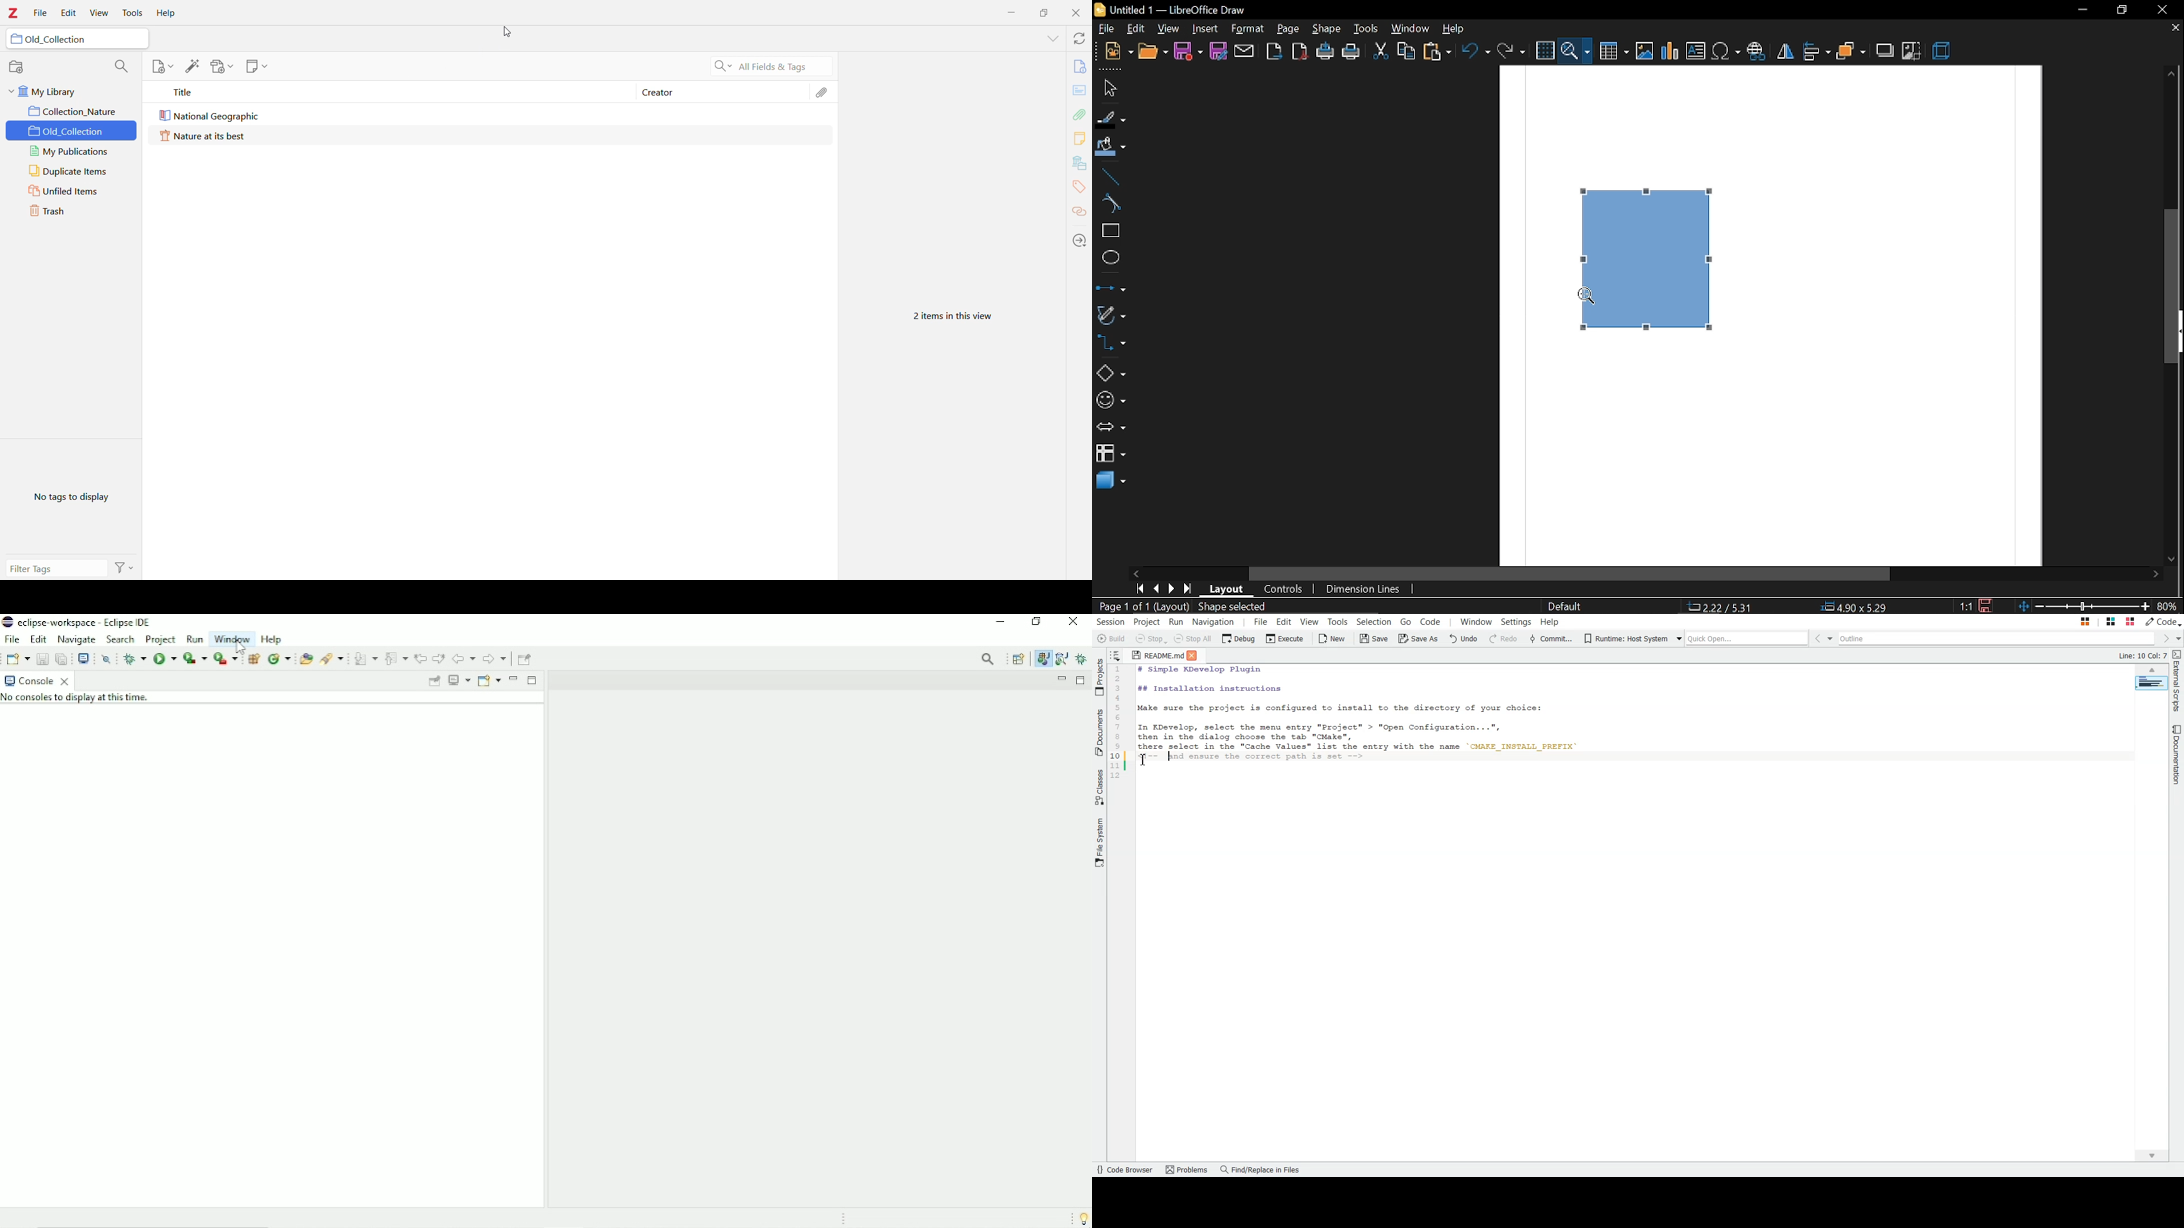 This screenshot has width=2184, height=1232. What do you see at coordinates (1217, 50) in the screenshot?
I see `save as` at bounding box center [1217, 50].